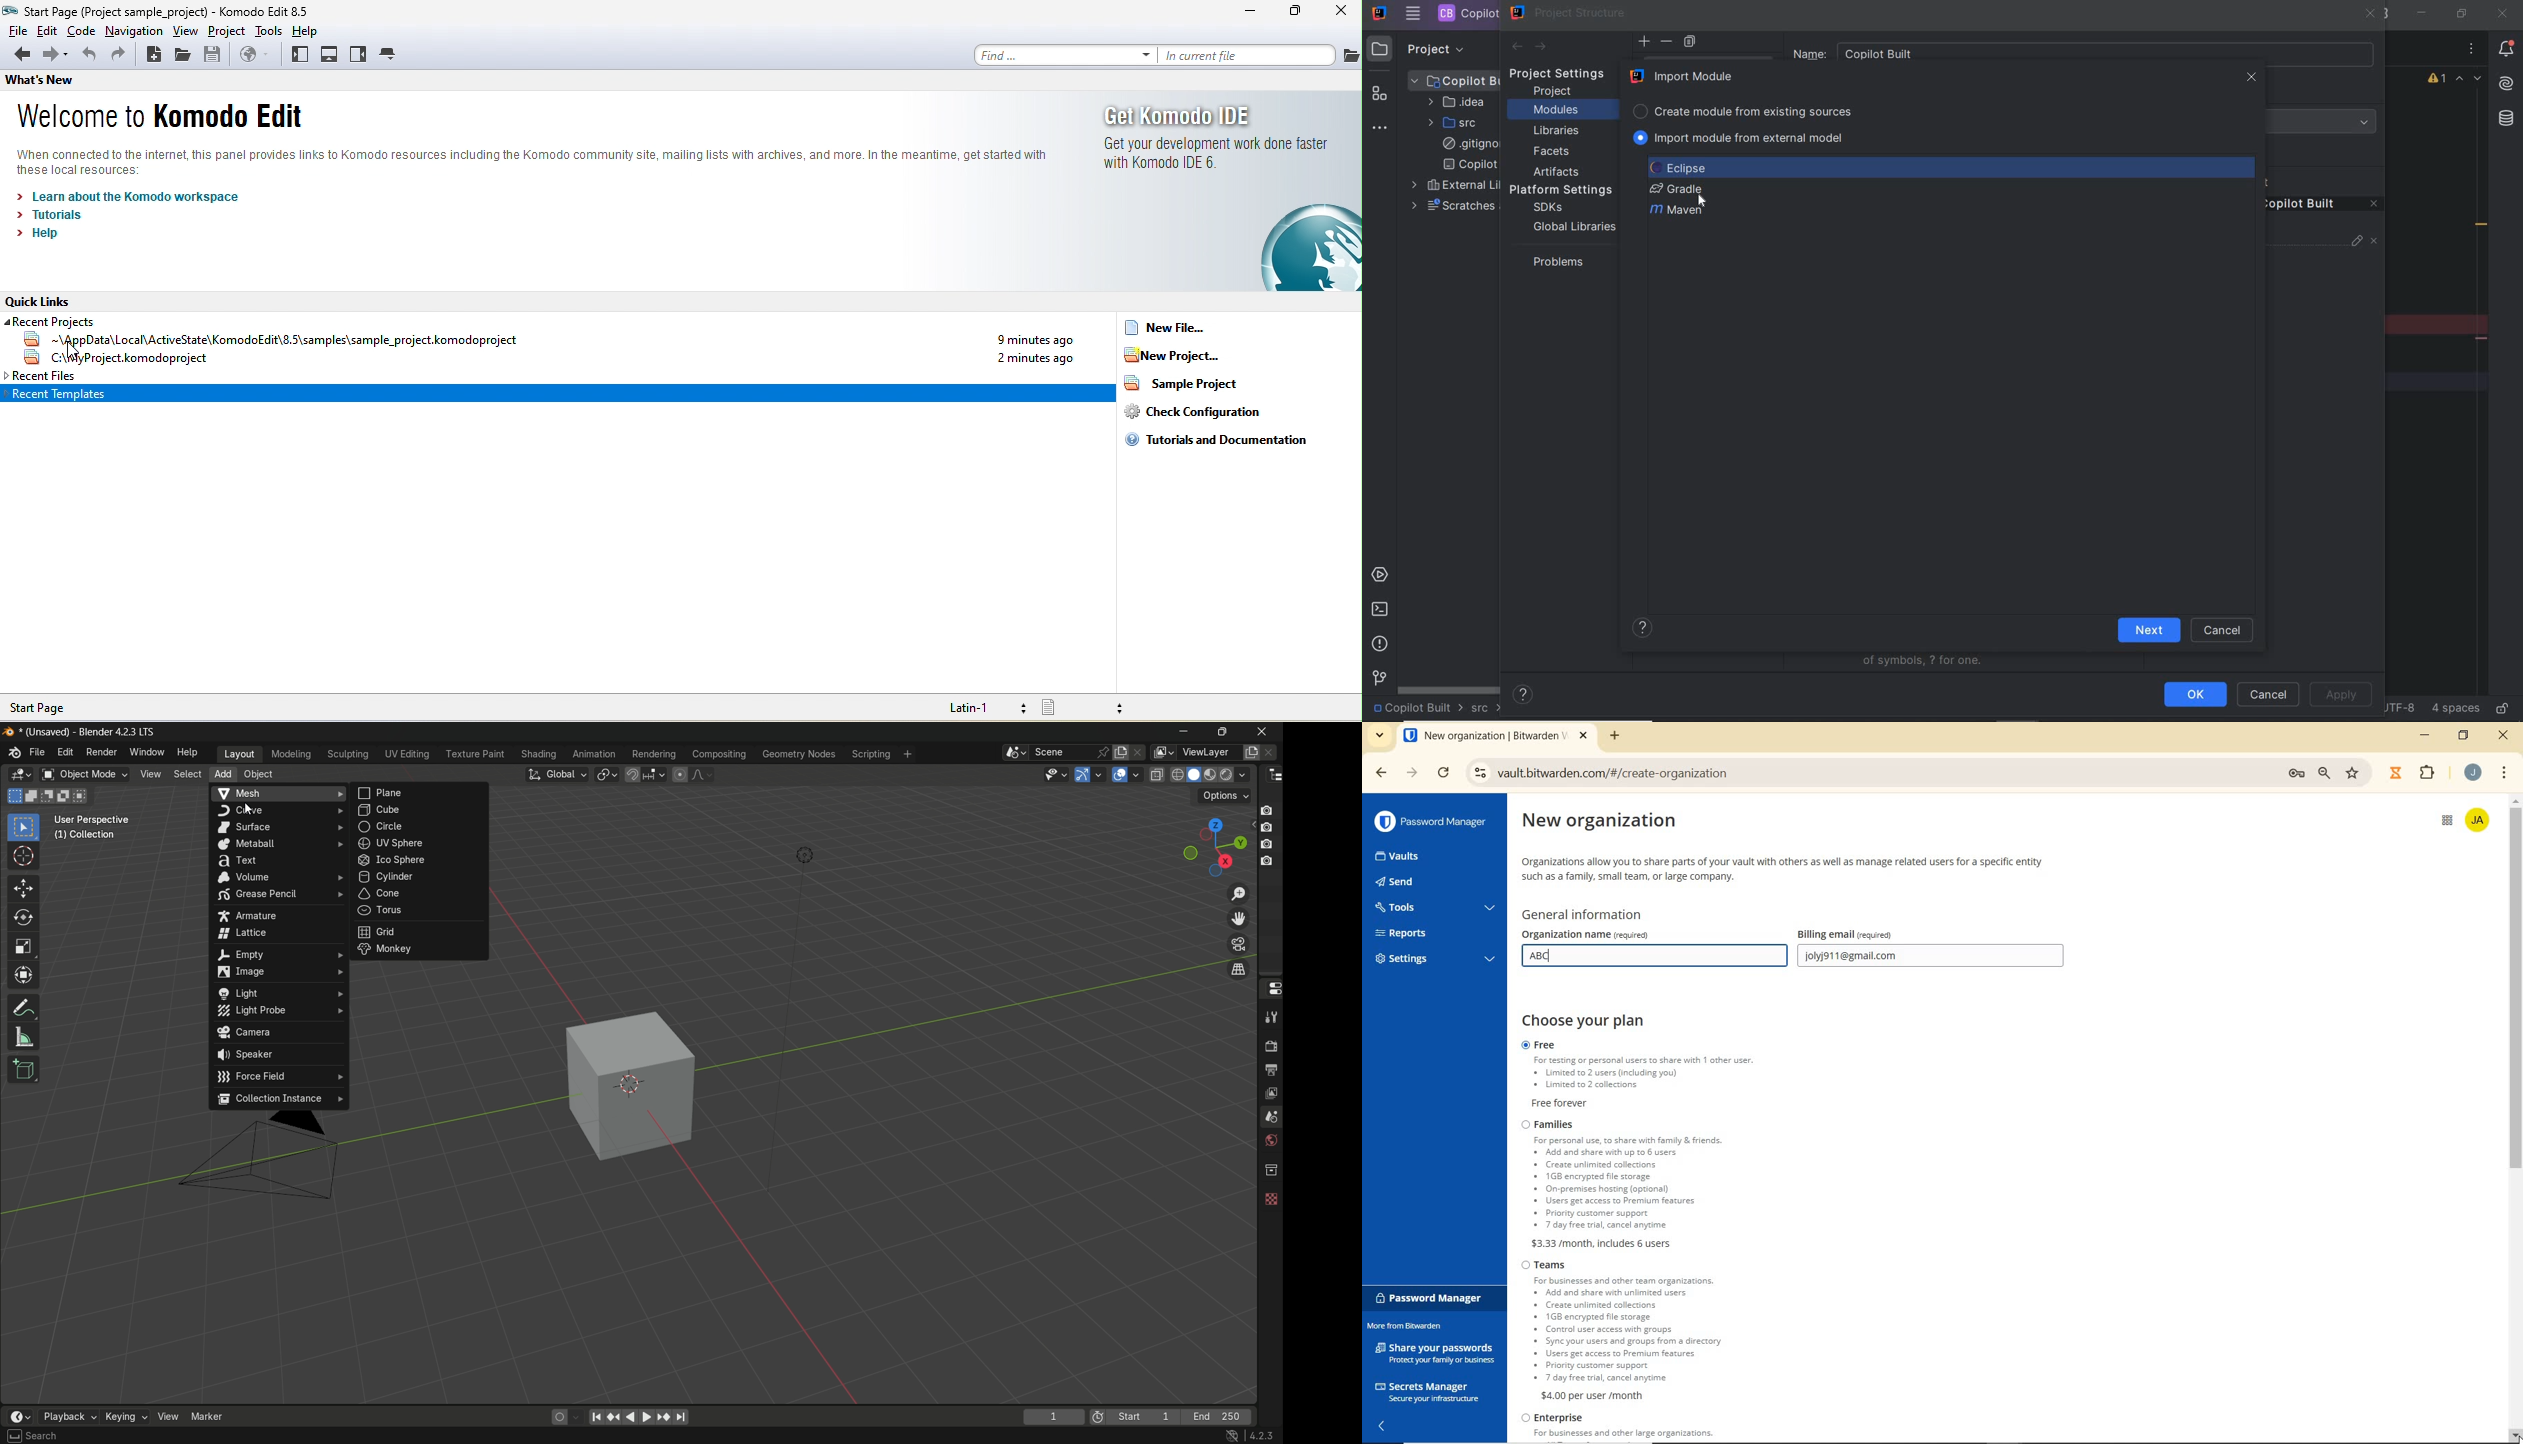 This screenshot has height=1456, width=2548. Describe the element at coordinates (1664, 1183) in the screenshot. I see `families plan` at that location.